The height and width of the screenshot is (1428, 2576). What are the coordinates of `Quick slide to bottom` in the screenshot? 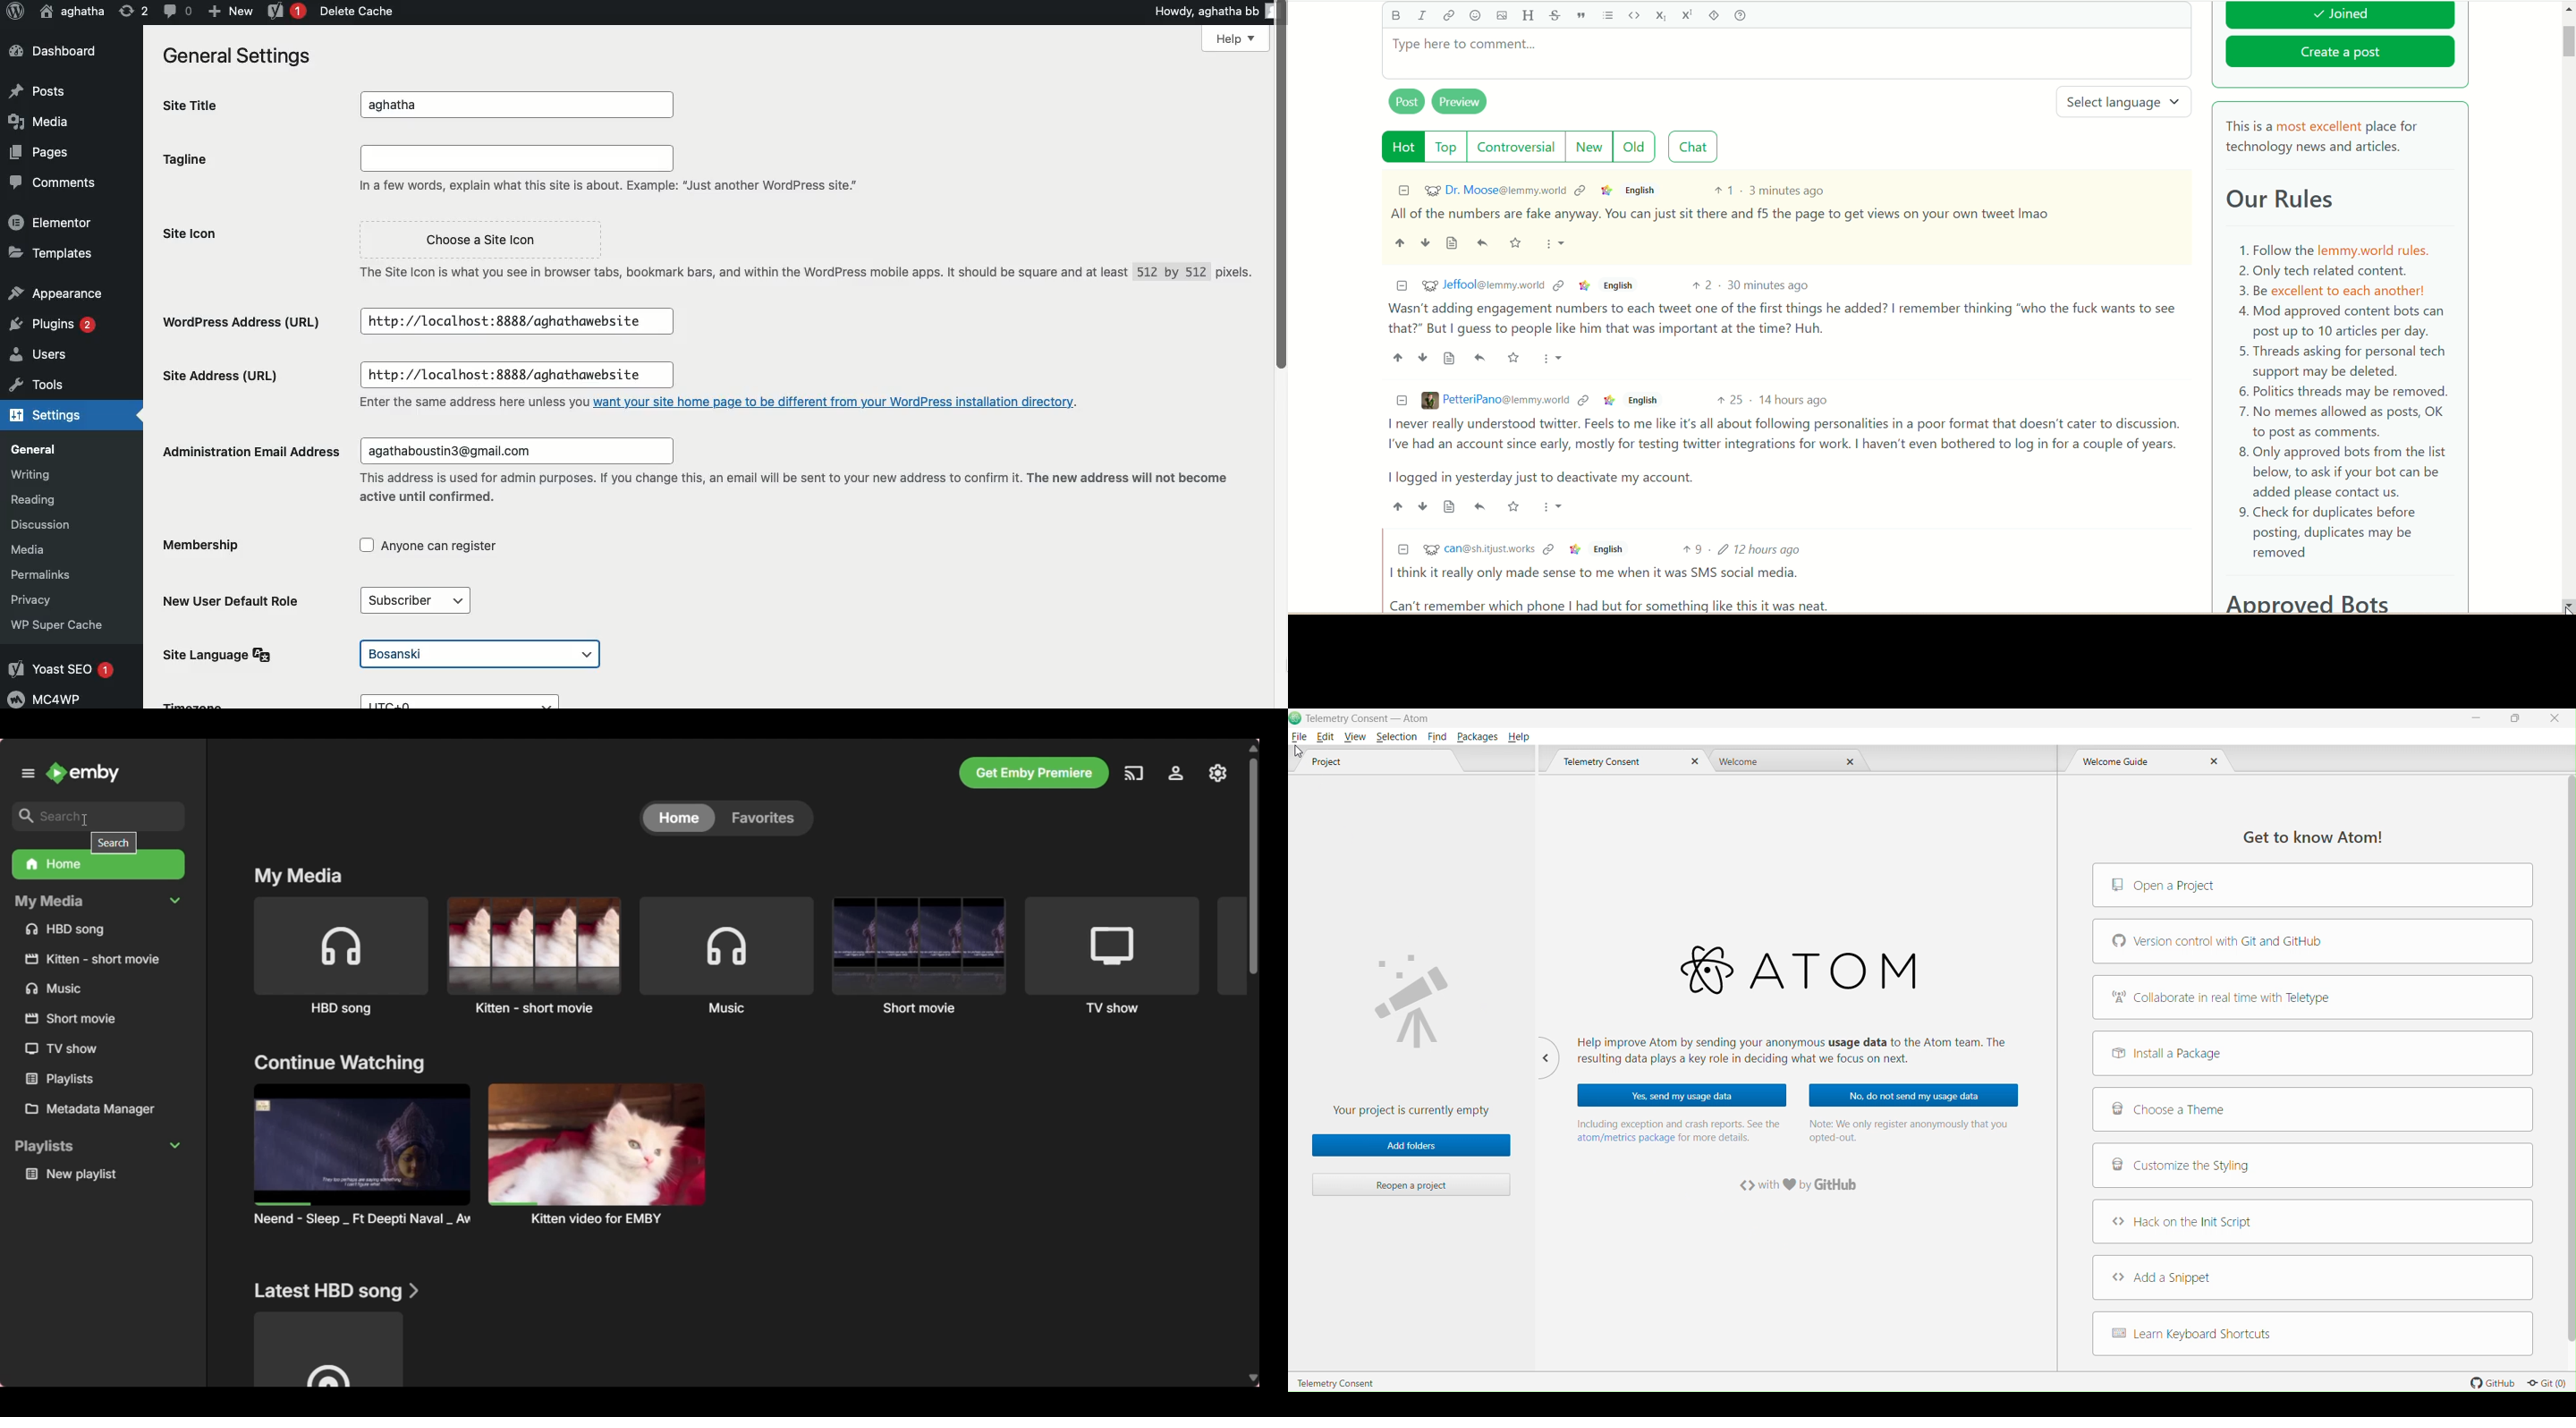 It's located at (1253, 749).